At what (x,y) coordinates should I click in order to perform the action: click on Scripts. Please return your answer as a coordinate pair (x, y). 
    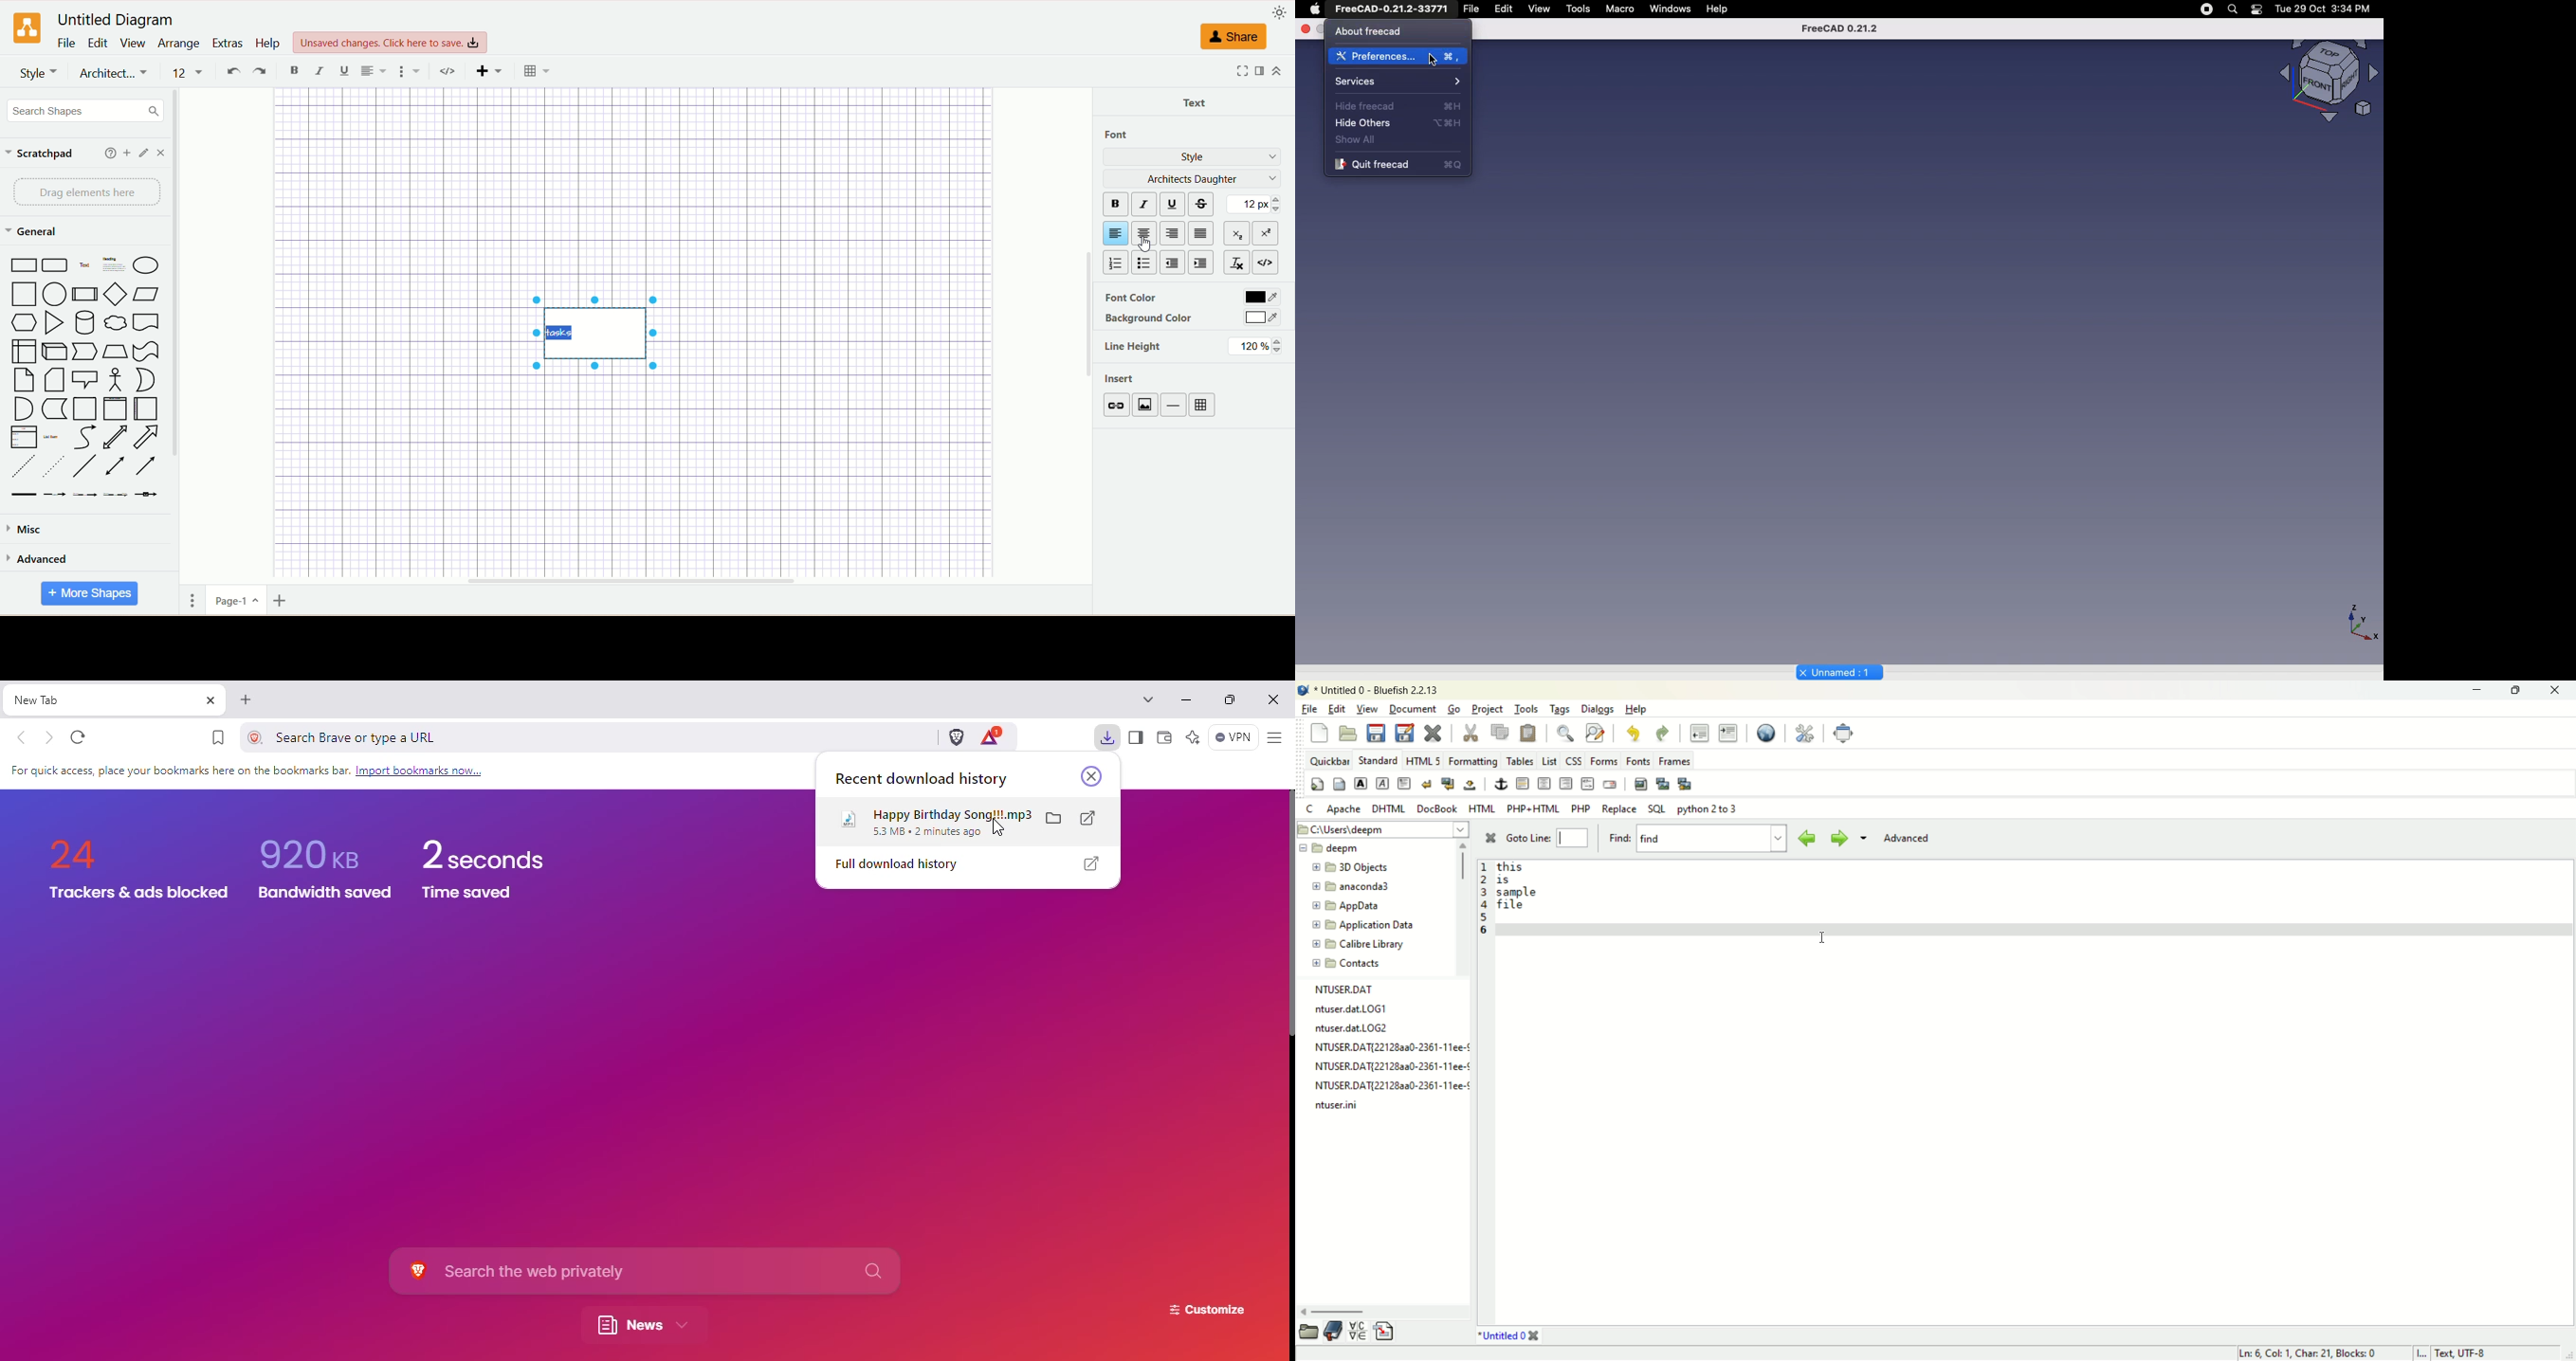
    Looking at the image, I should click on (451, 72).